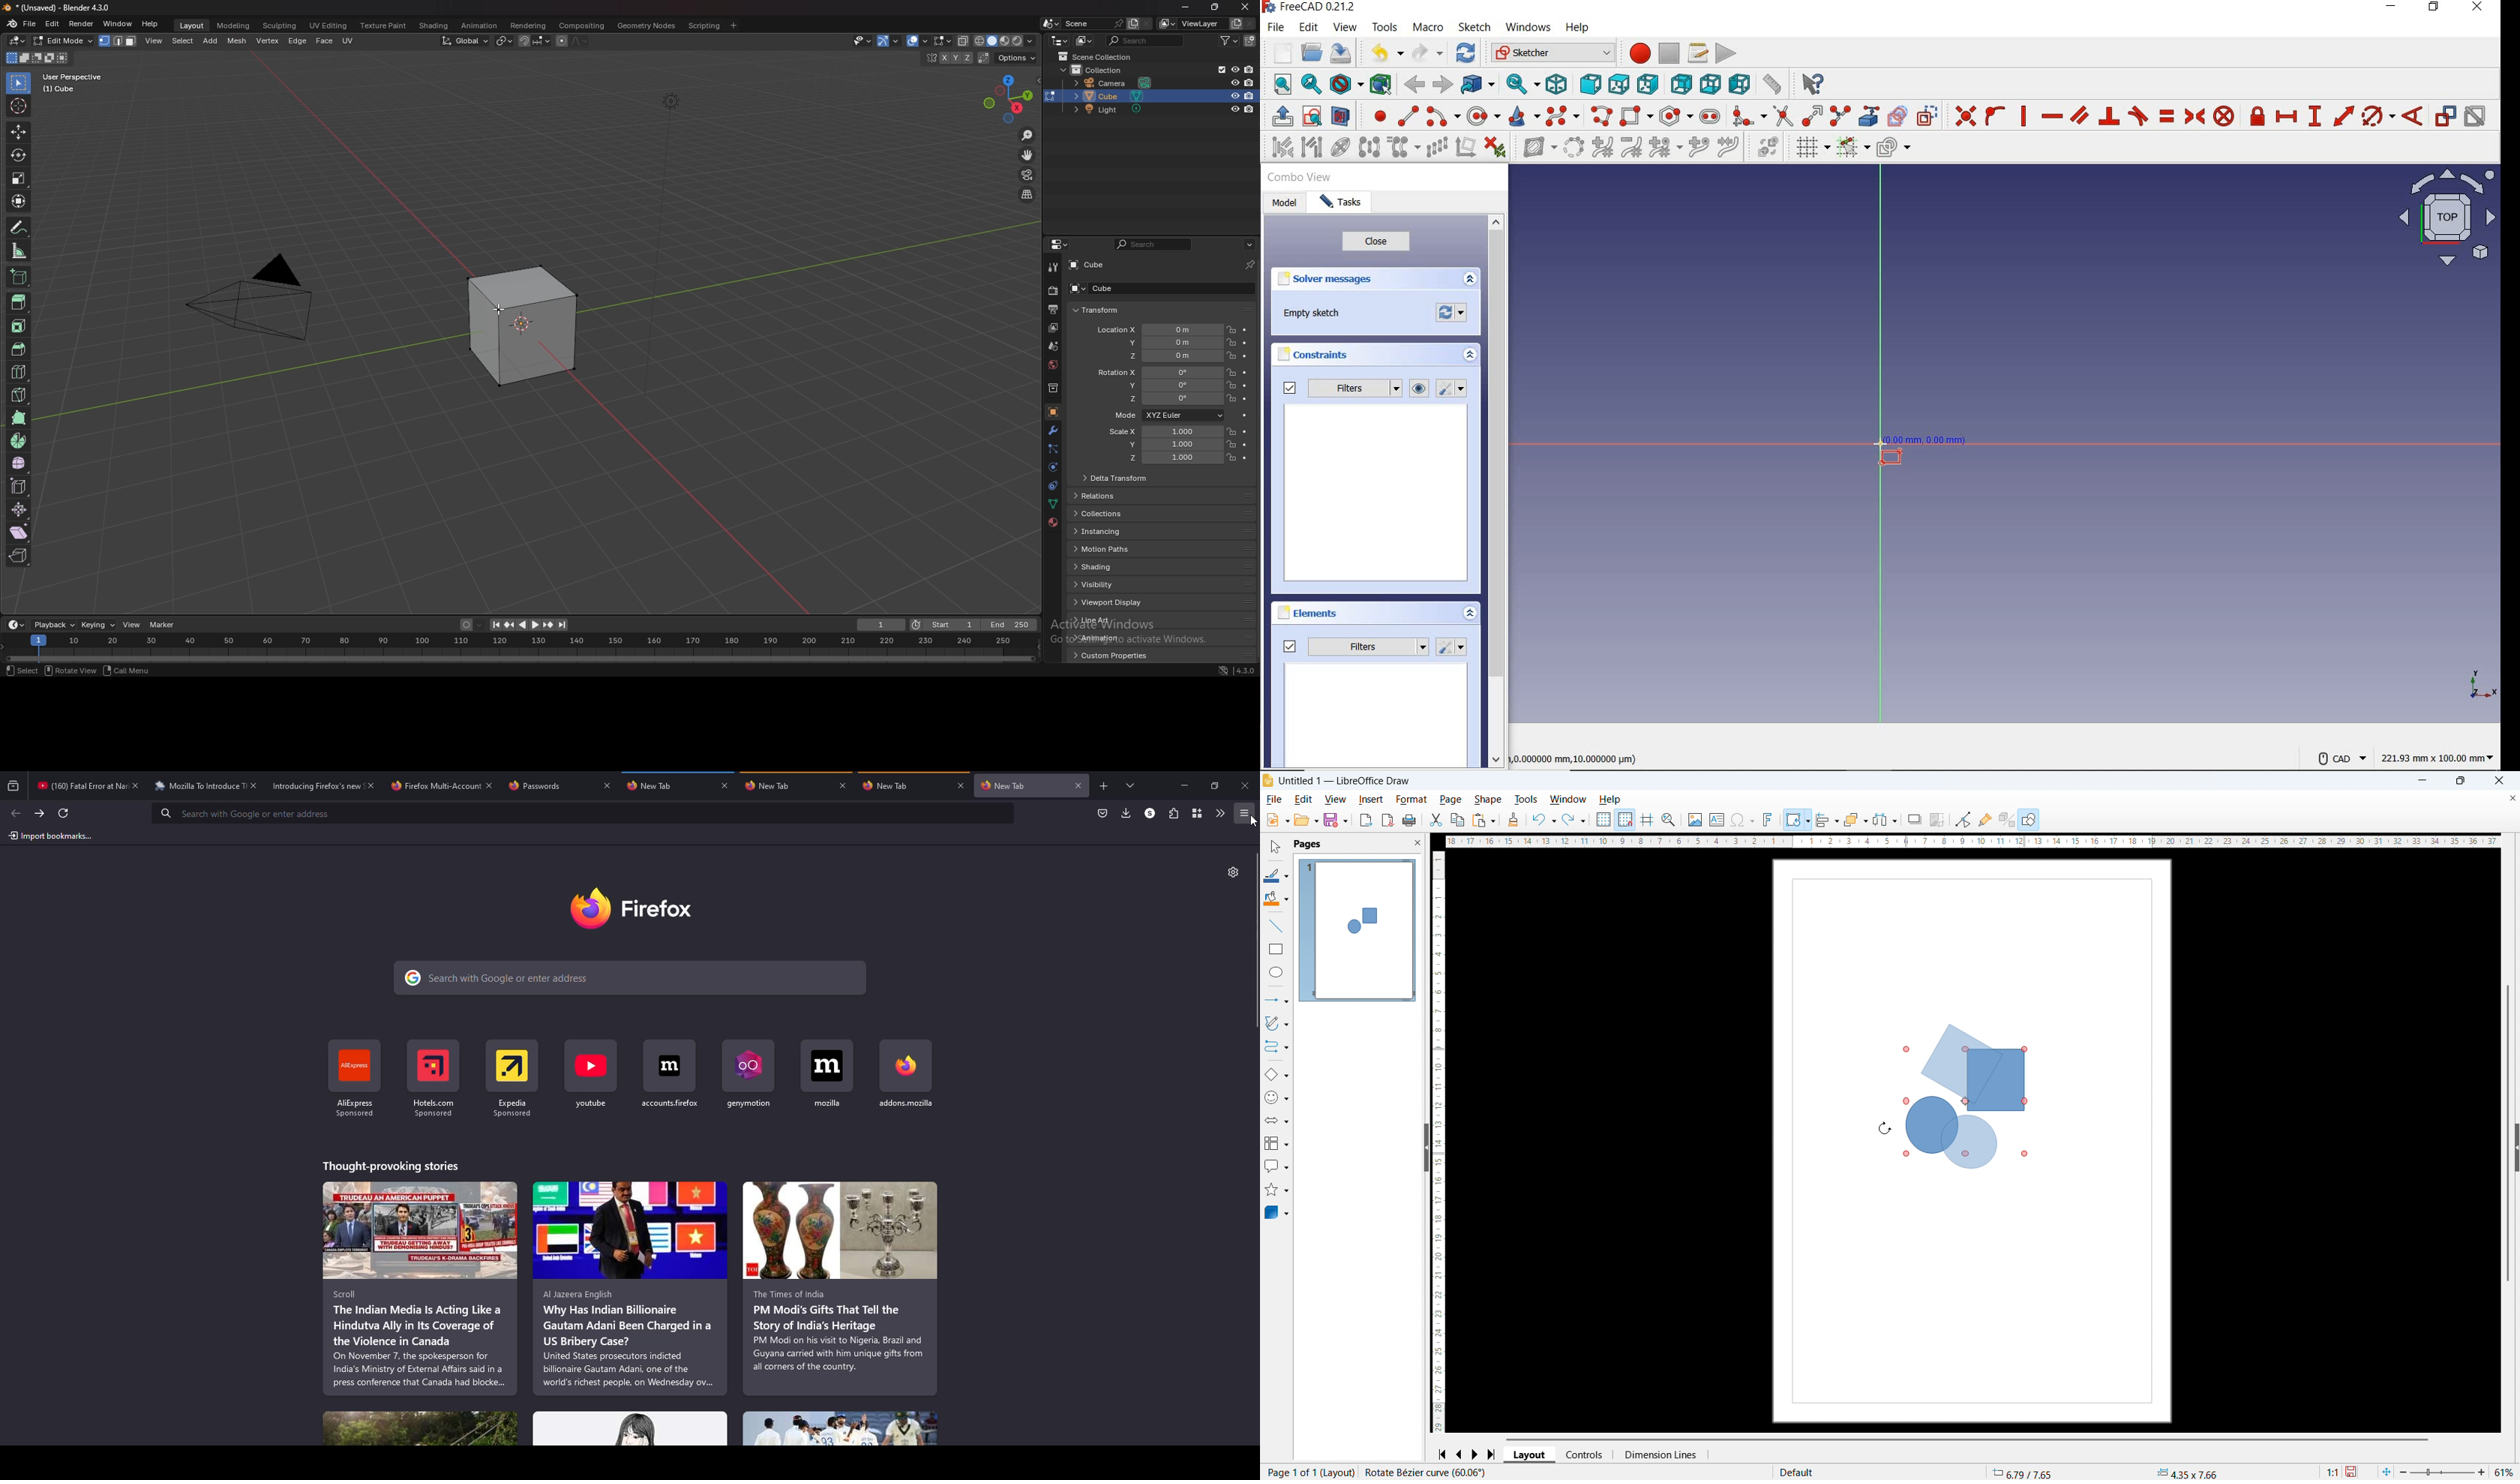  Describe the element at coordinates (1163, 432) in the screenshot. I see `scale x` at that location.